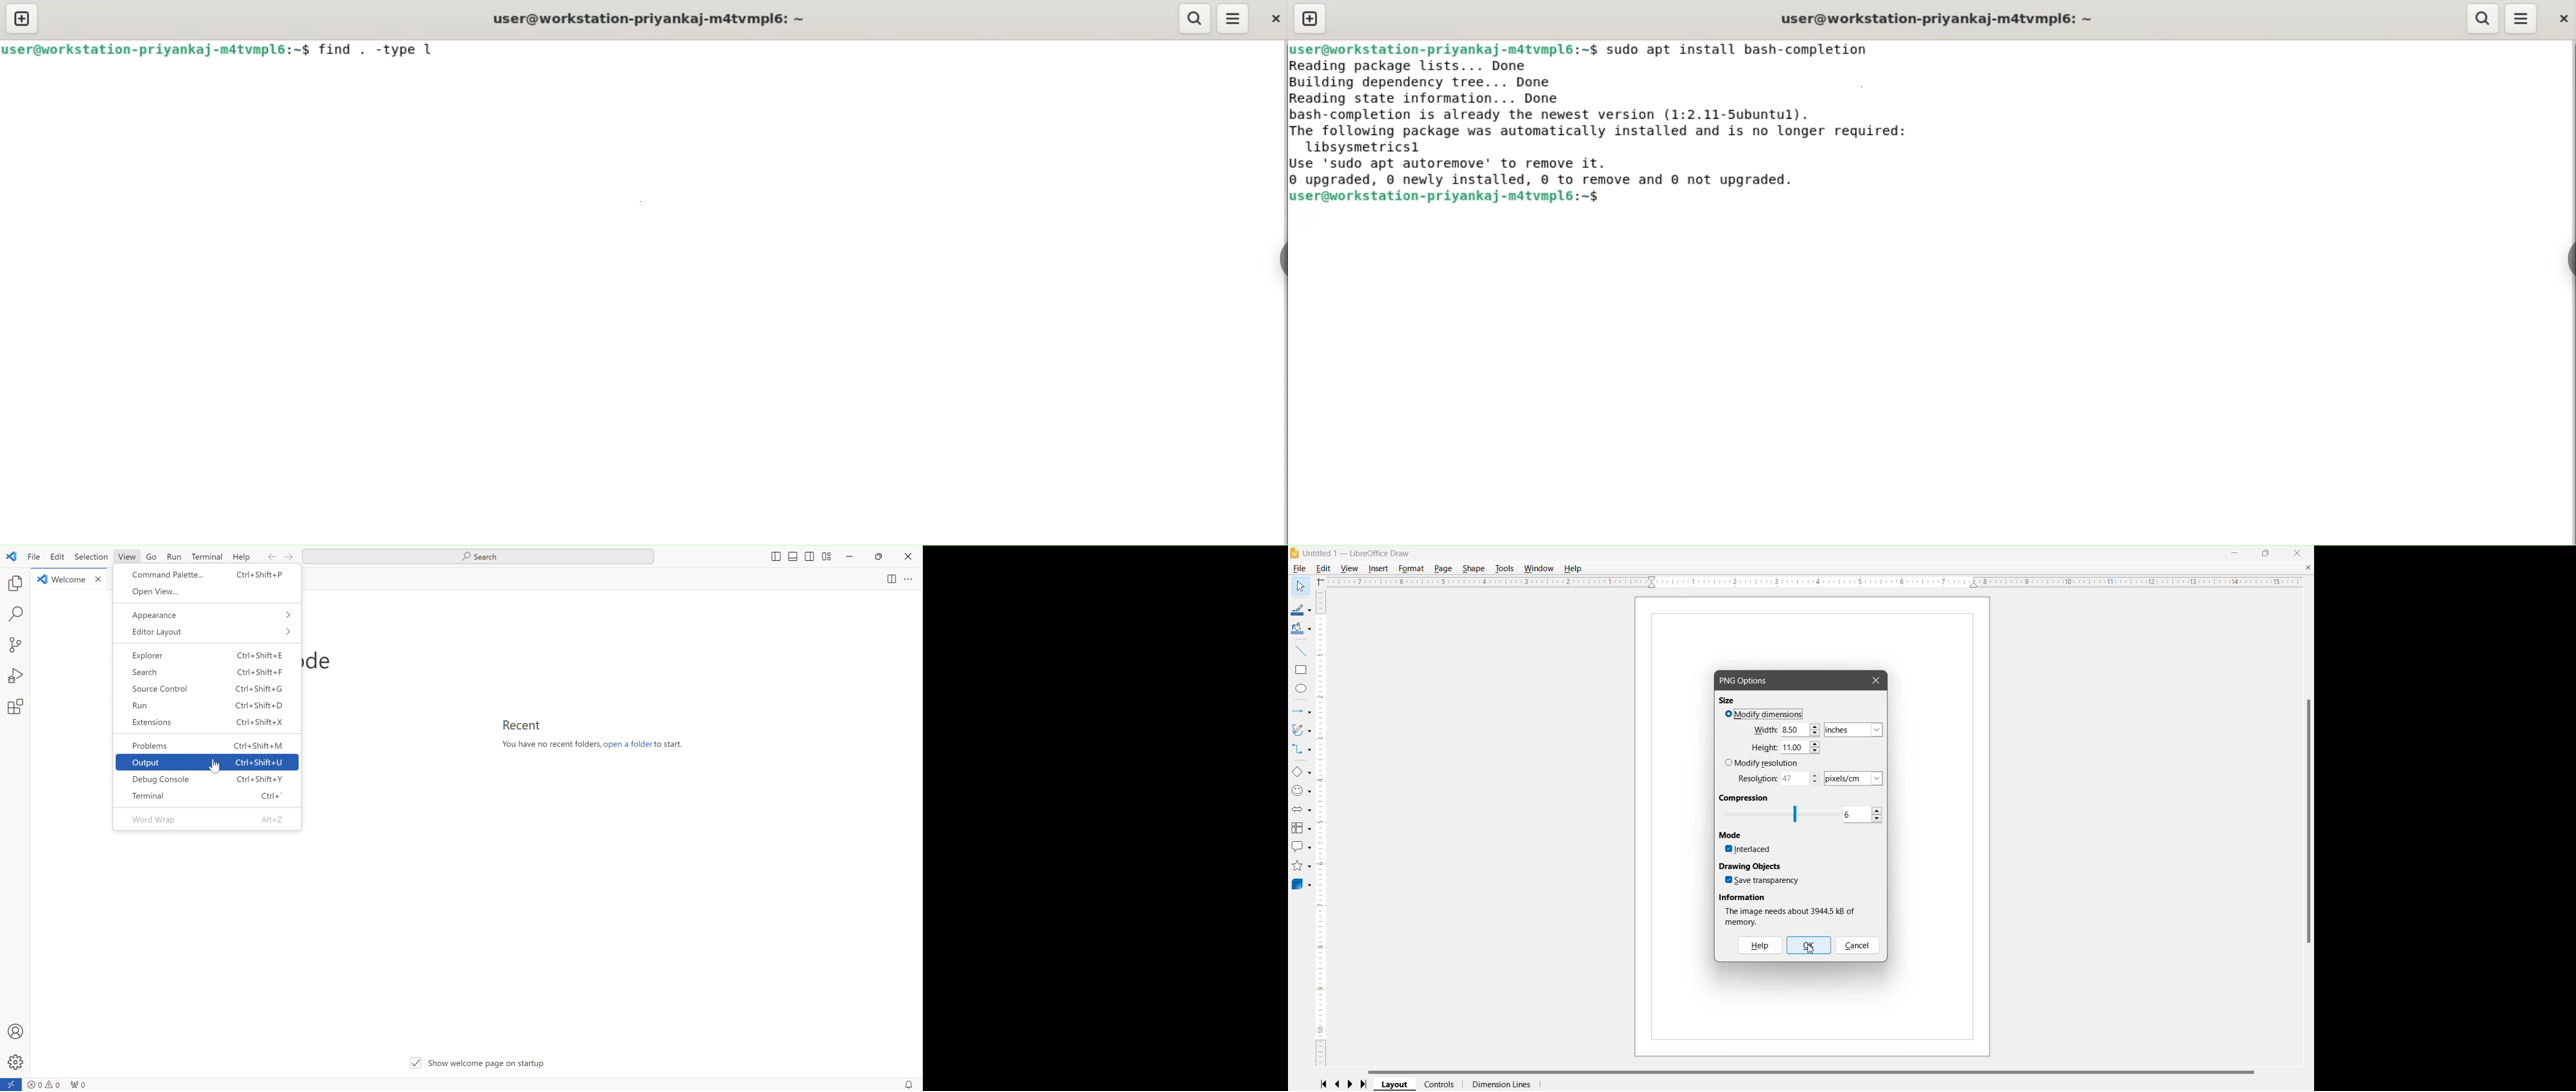  Describe the element at coordinates (1379, 568) in the screenshot. I see `Insert` at that location.